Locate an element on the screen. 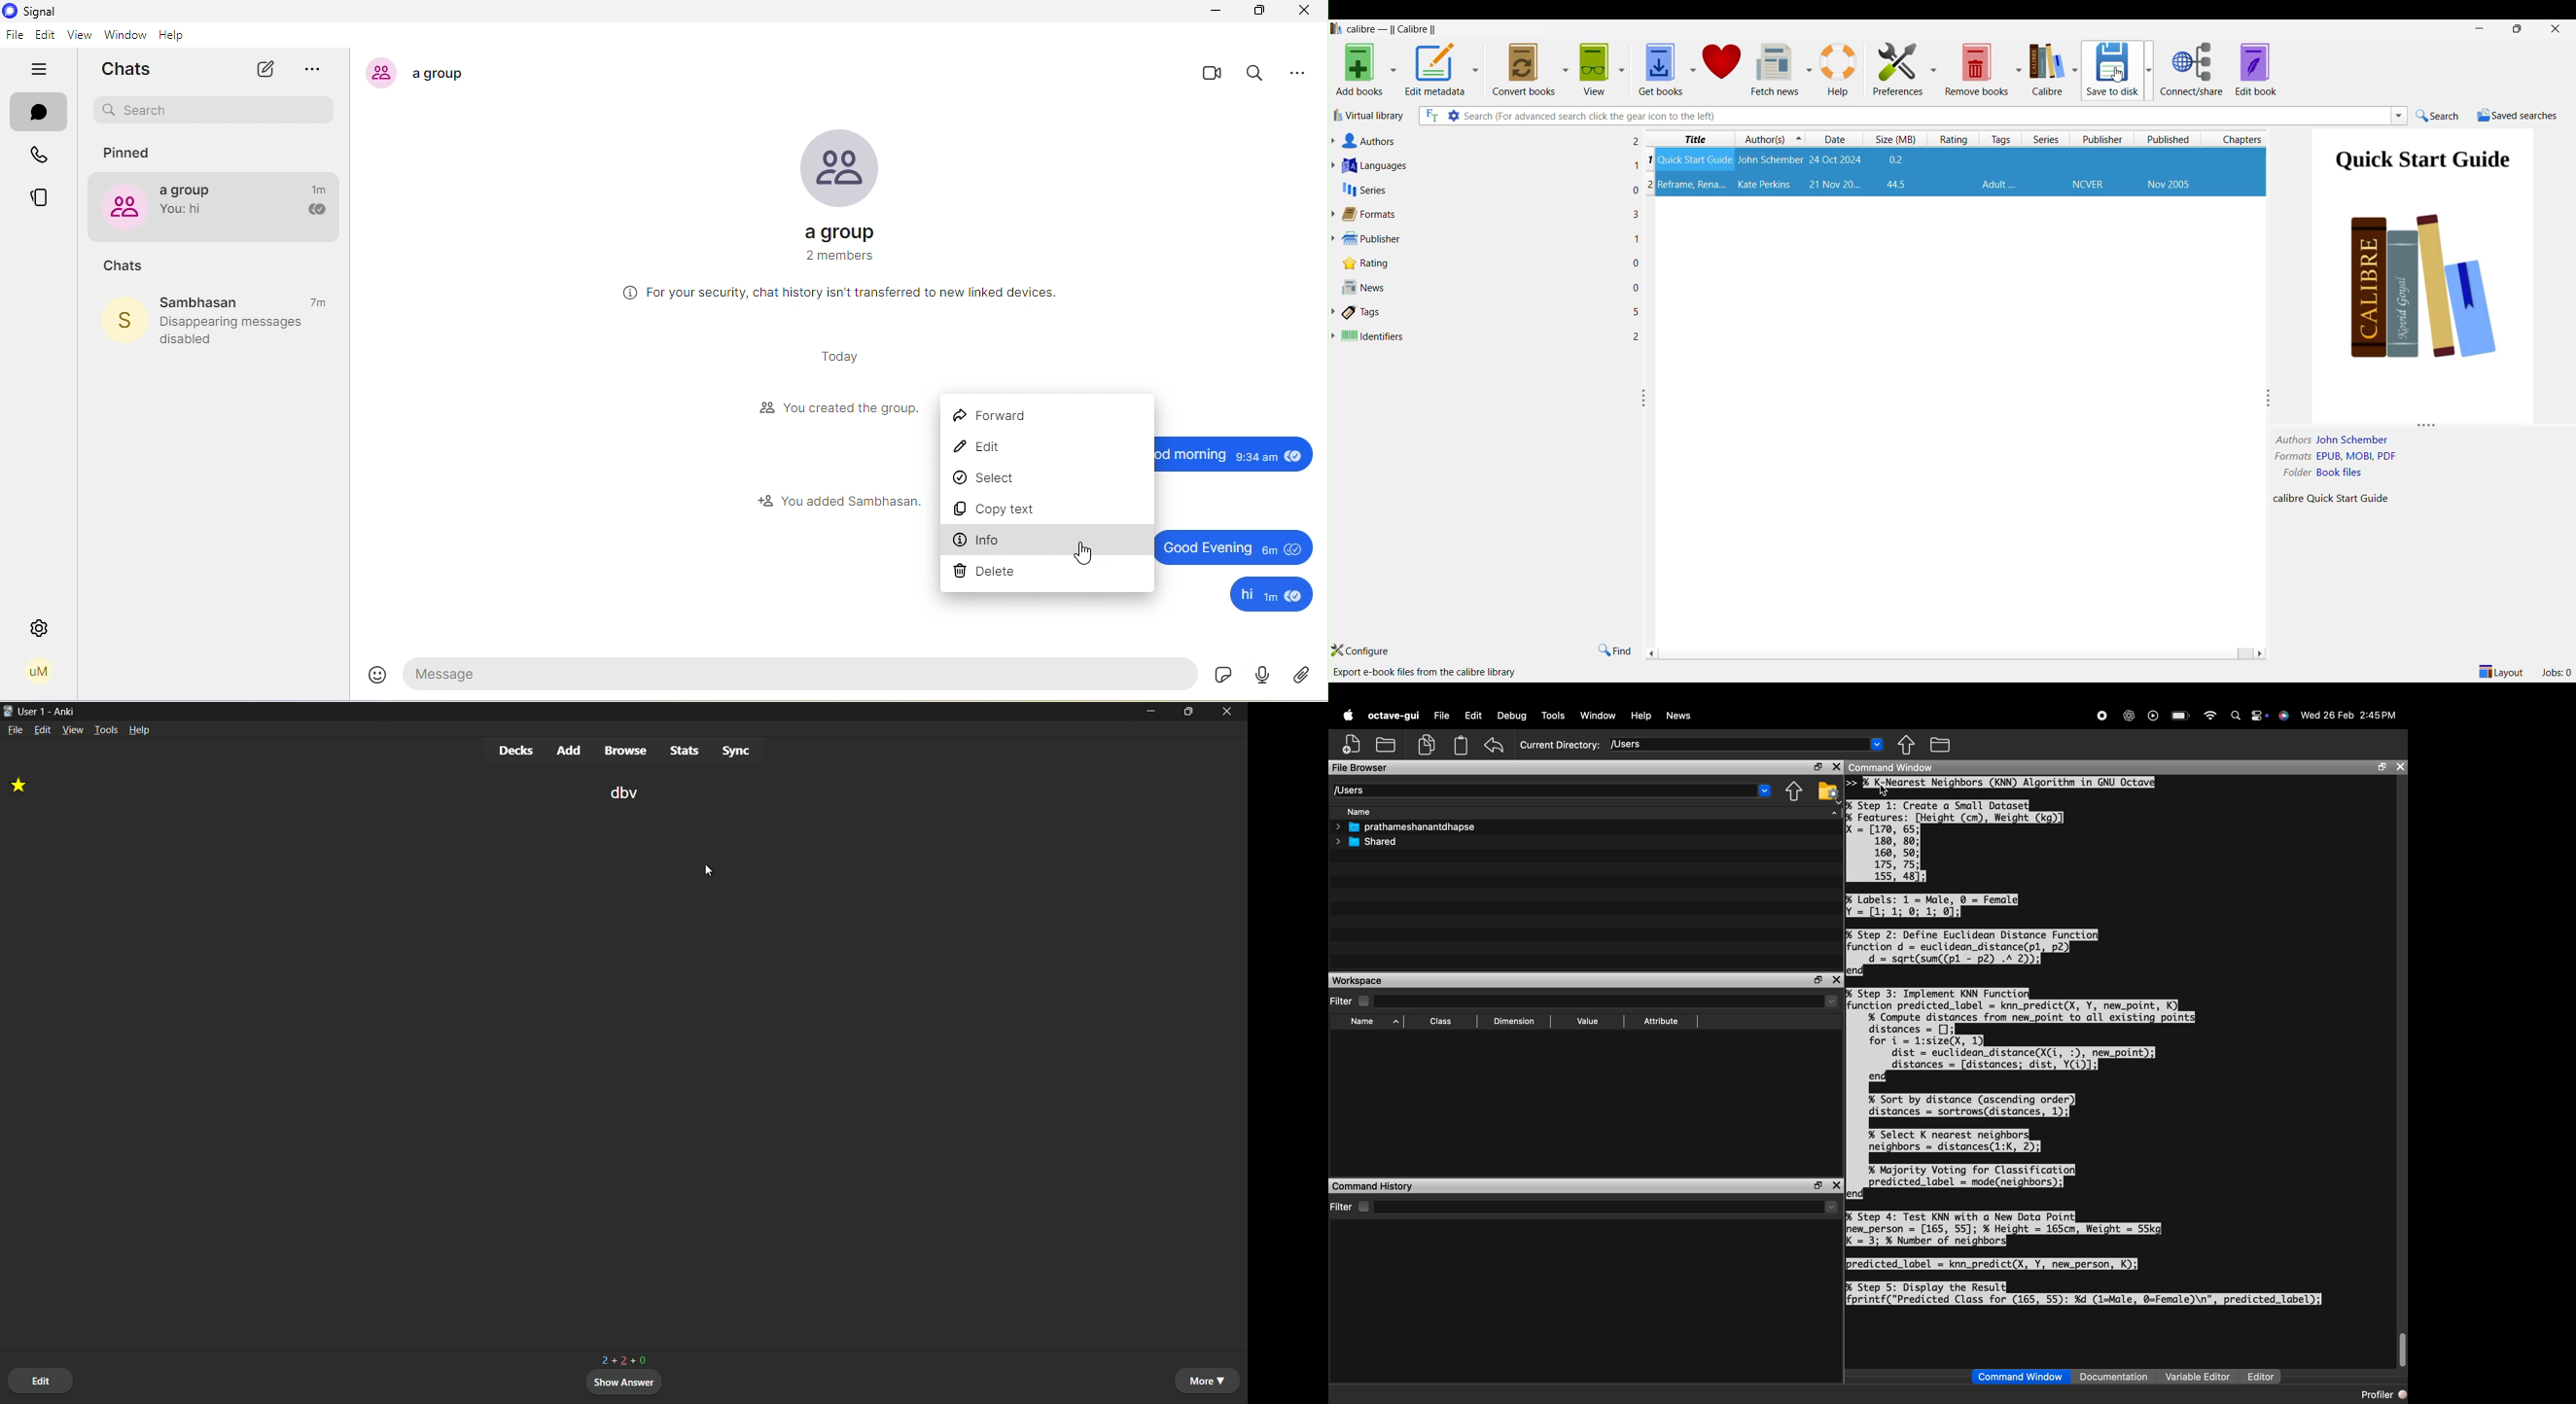 The image size is (2576, 1428). Window is located at coordinates (1601, 713).